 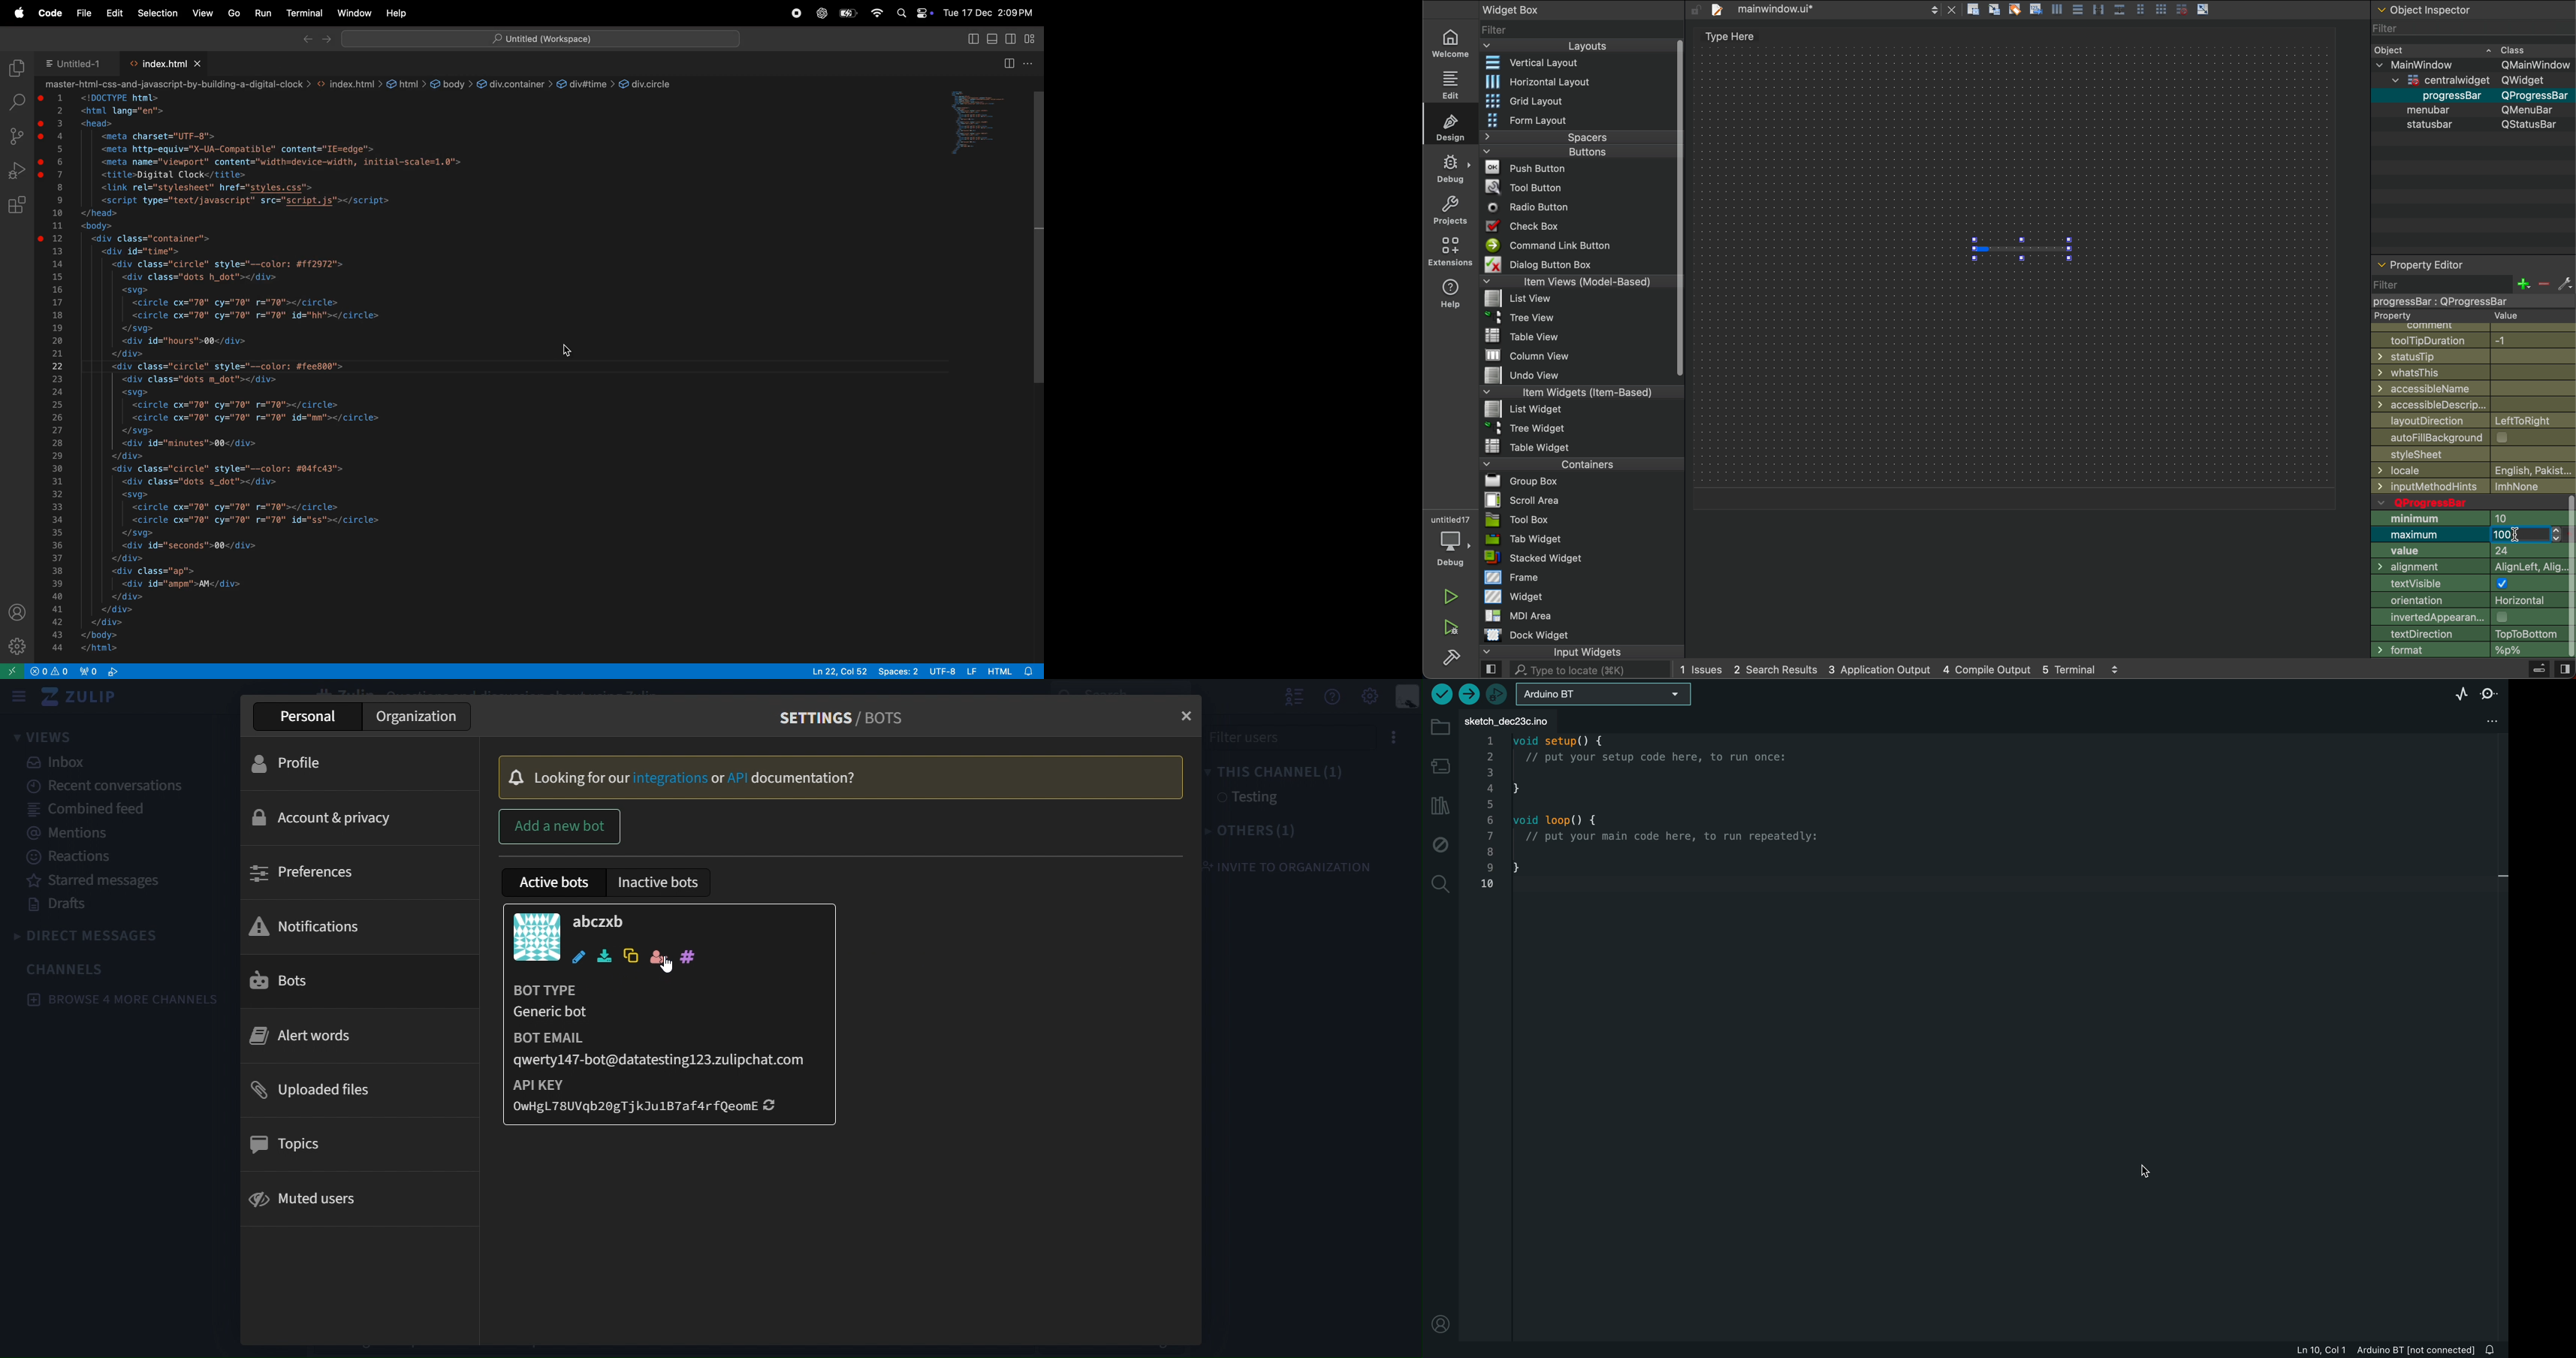 What do you see at coordinates (234, 13) in the screenshot?
I see `Go` at bounding box center [234, 13].